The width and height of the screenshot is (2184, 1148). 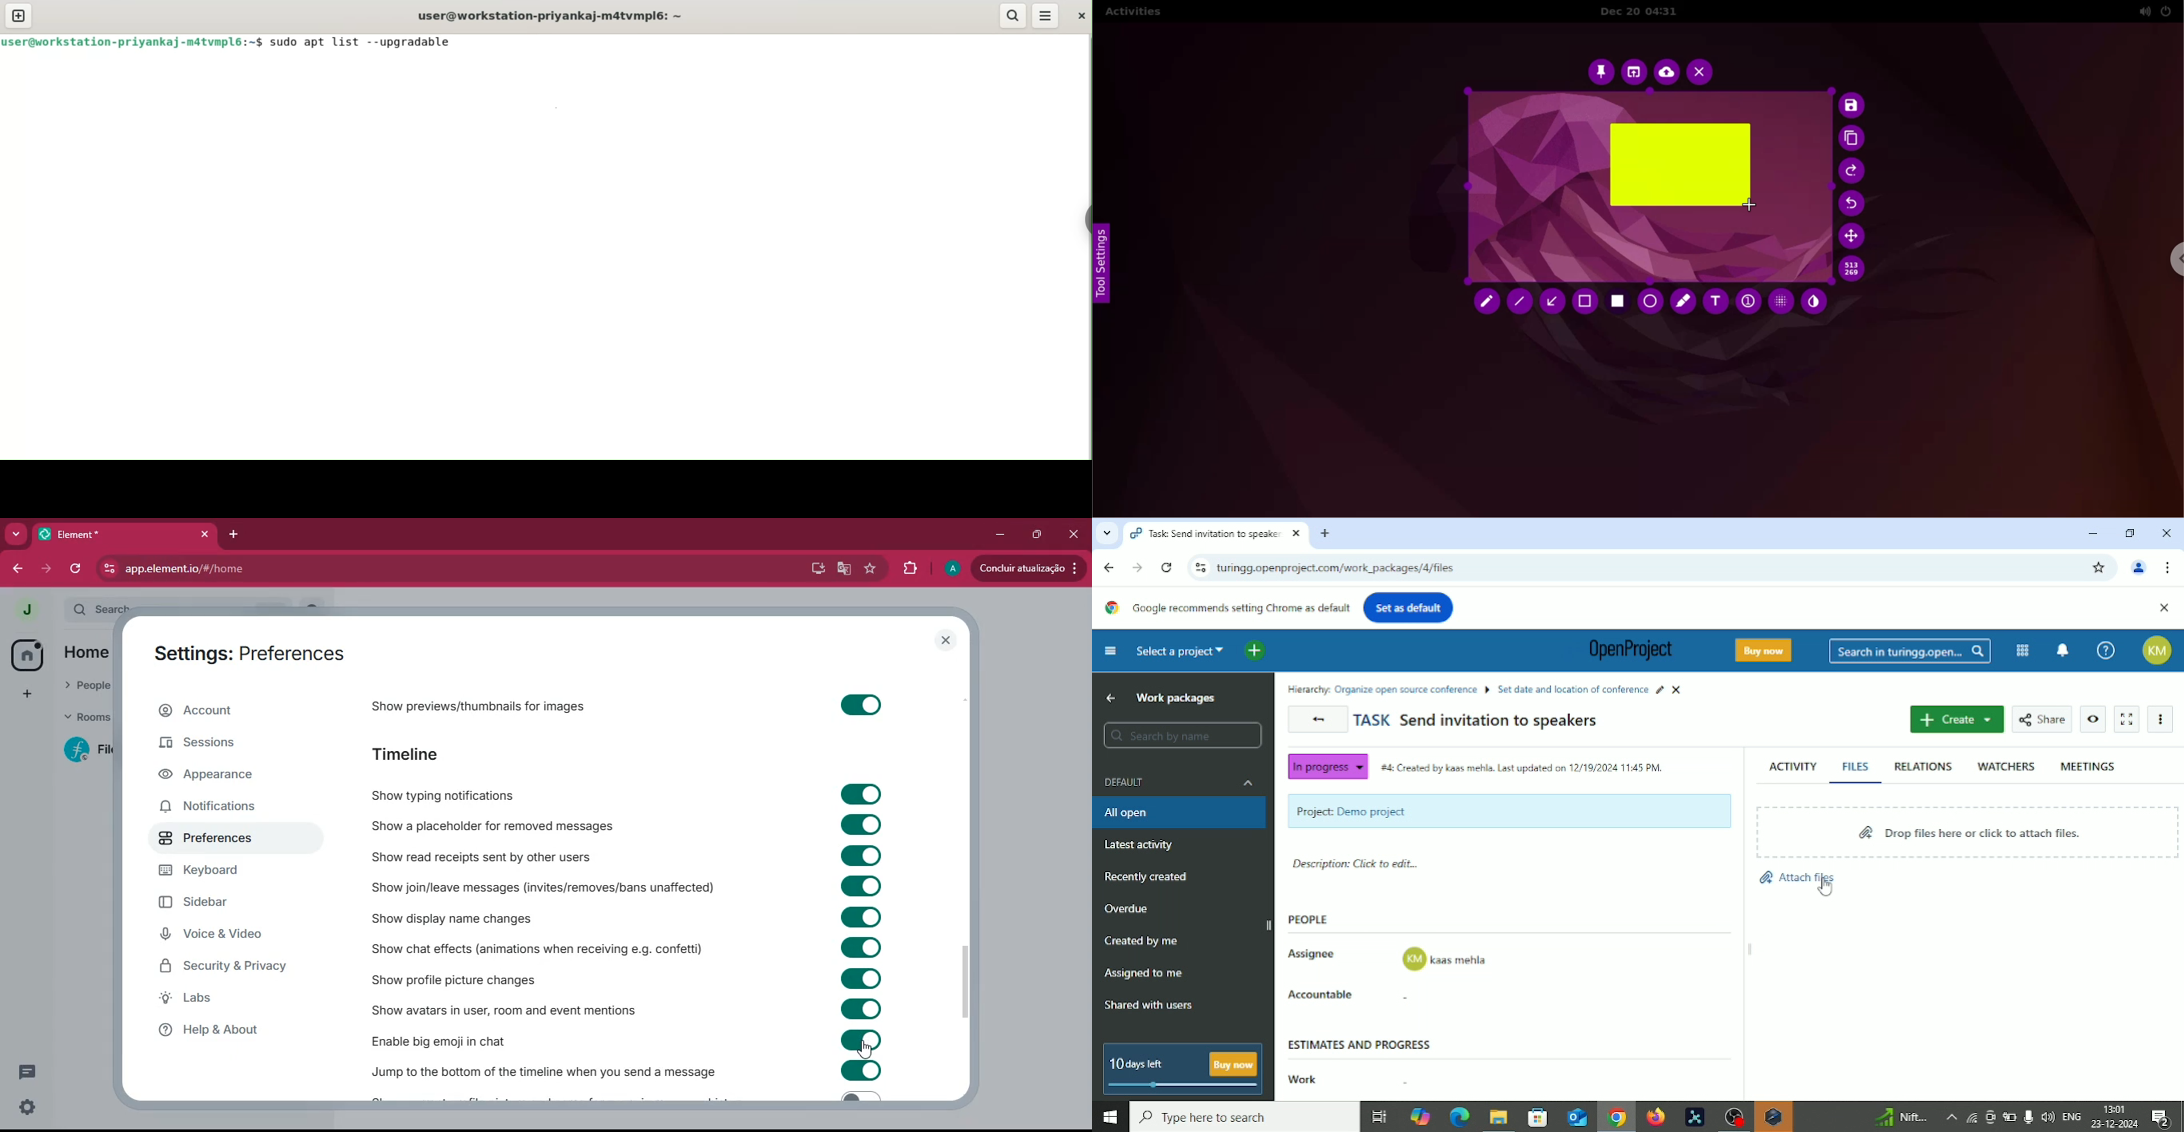 I want to click on desktop, so click(x=816, y=568).